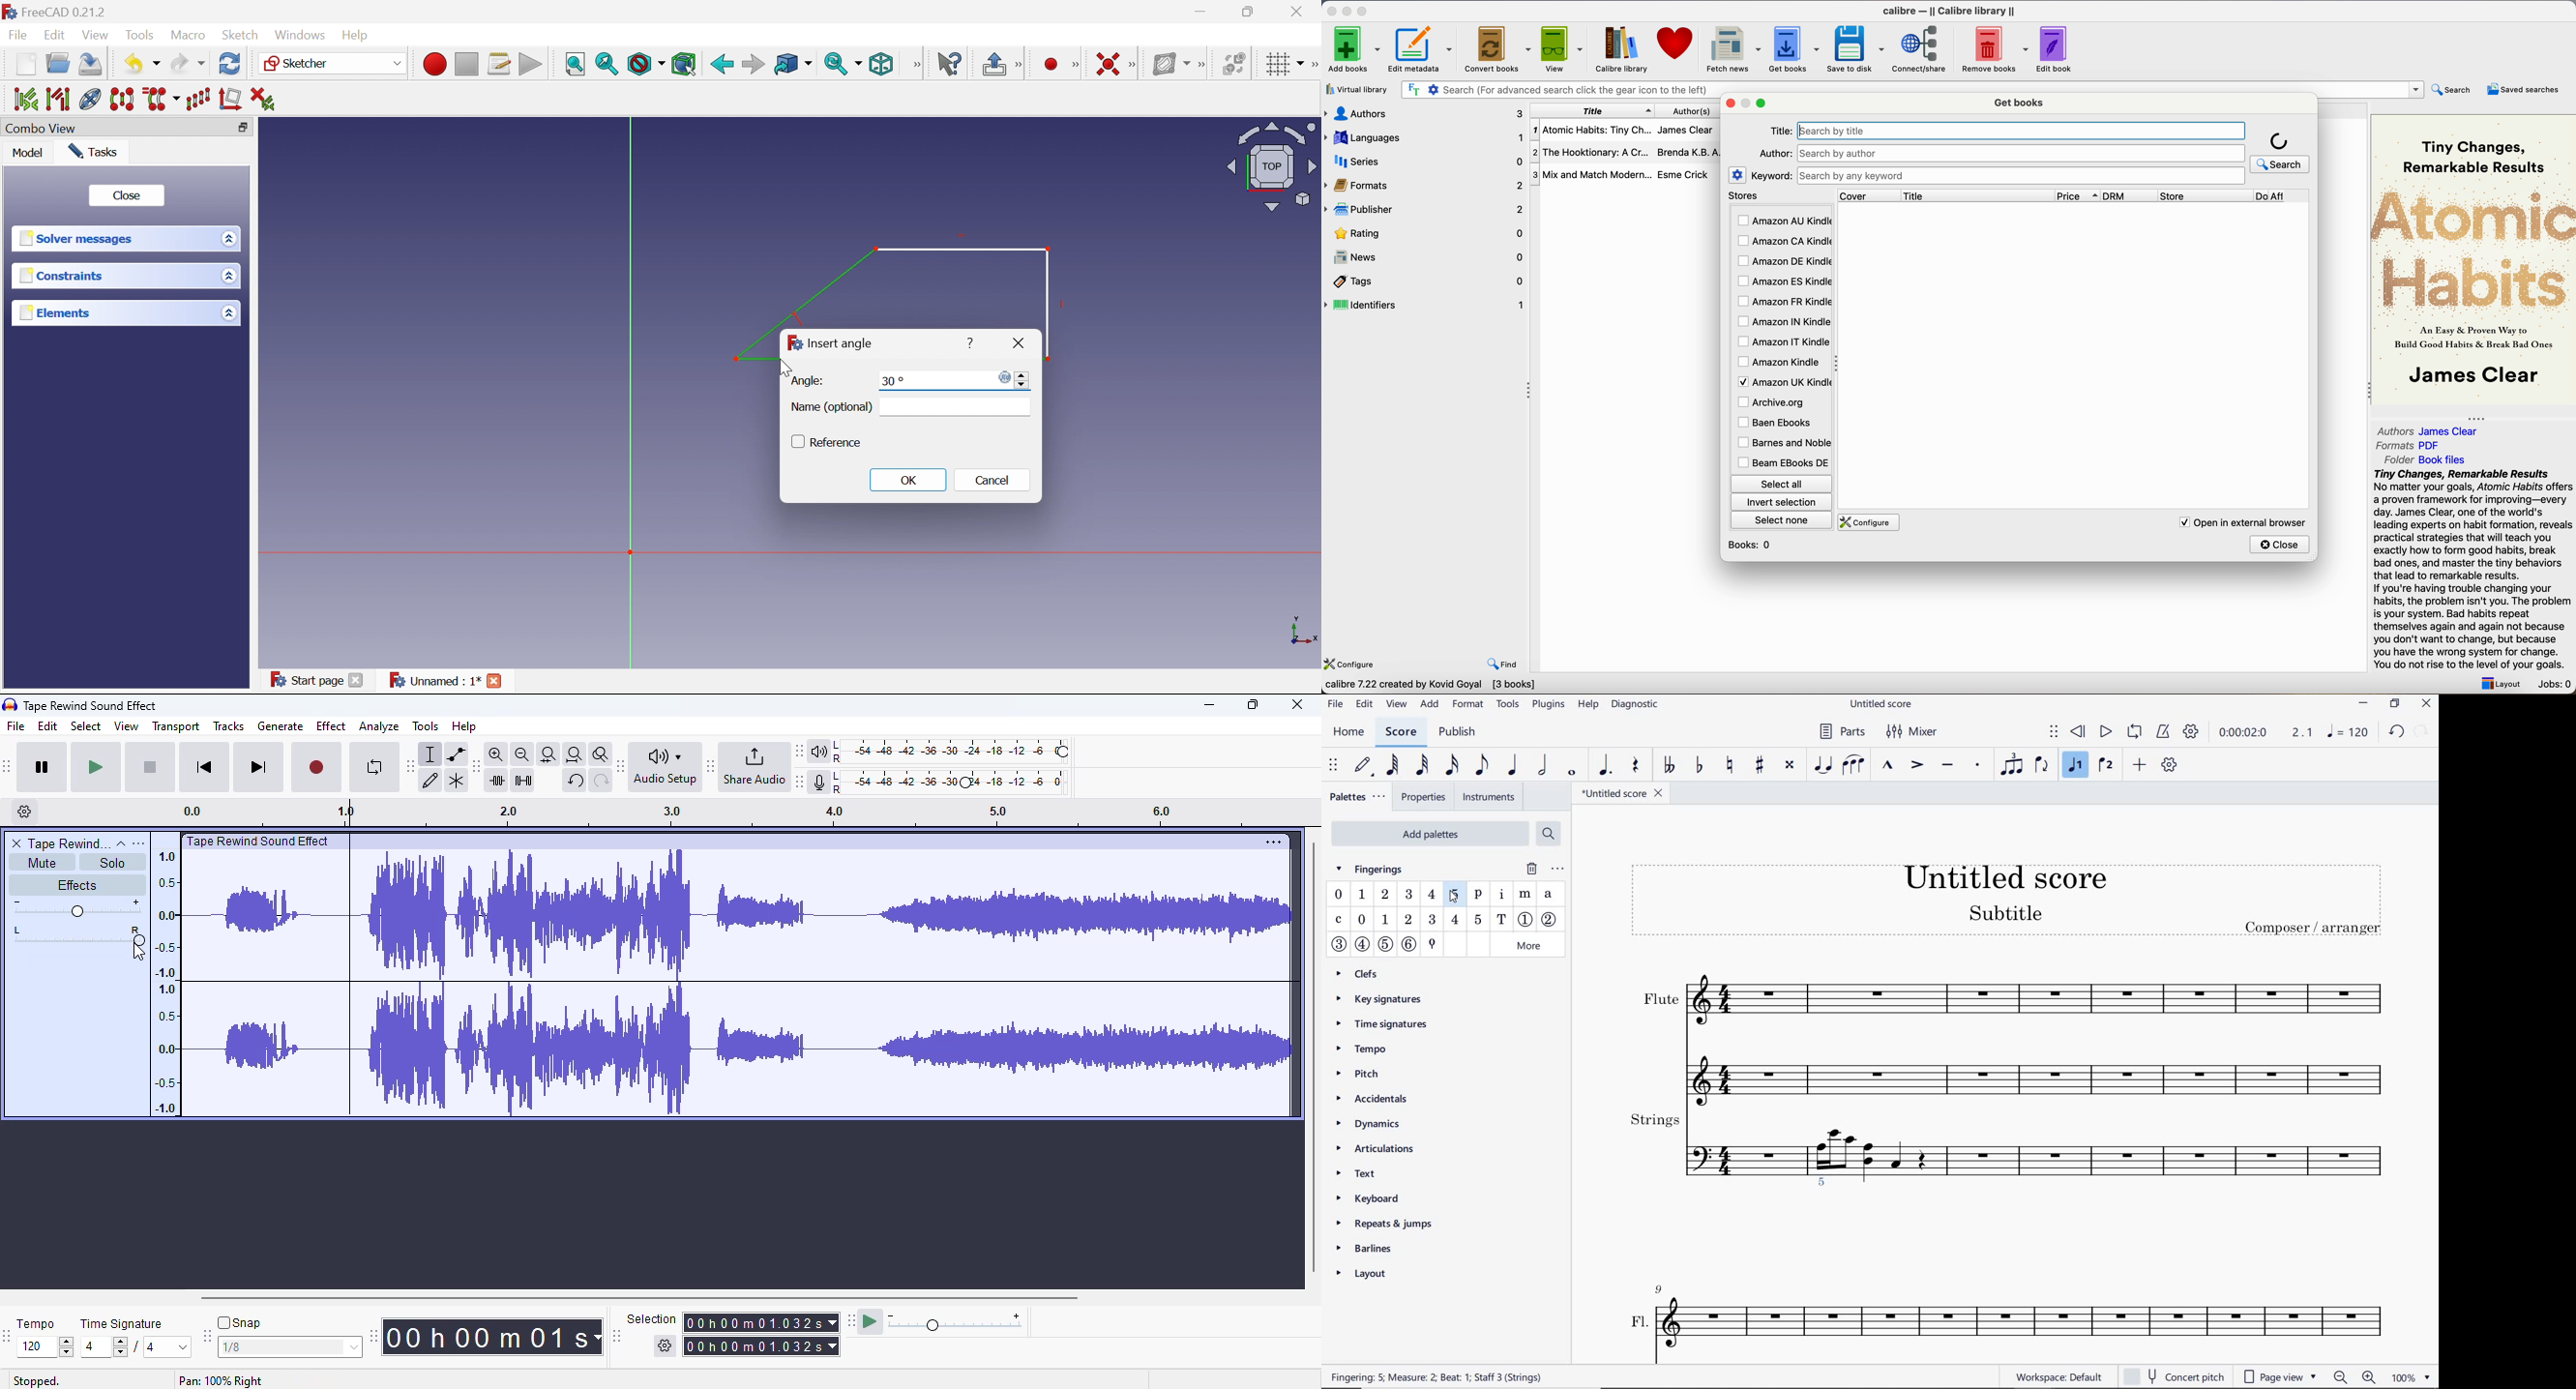 The height and width of the screenshot is (1400, 2576). Describe the element at coordinates (2348, 733) in the screenshot. I see `NOTE` at that location.